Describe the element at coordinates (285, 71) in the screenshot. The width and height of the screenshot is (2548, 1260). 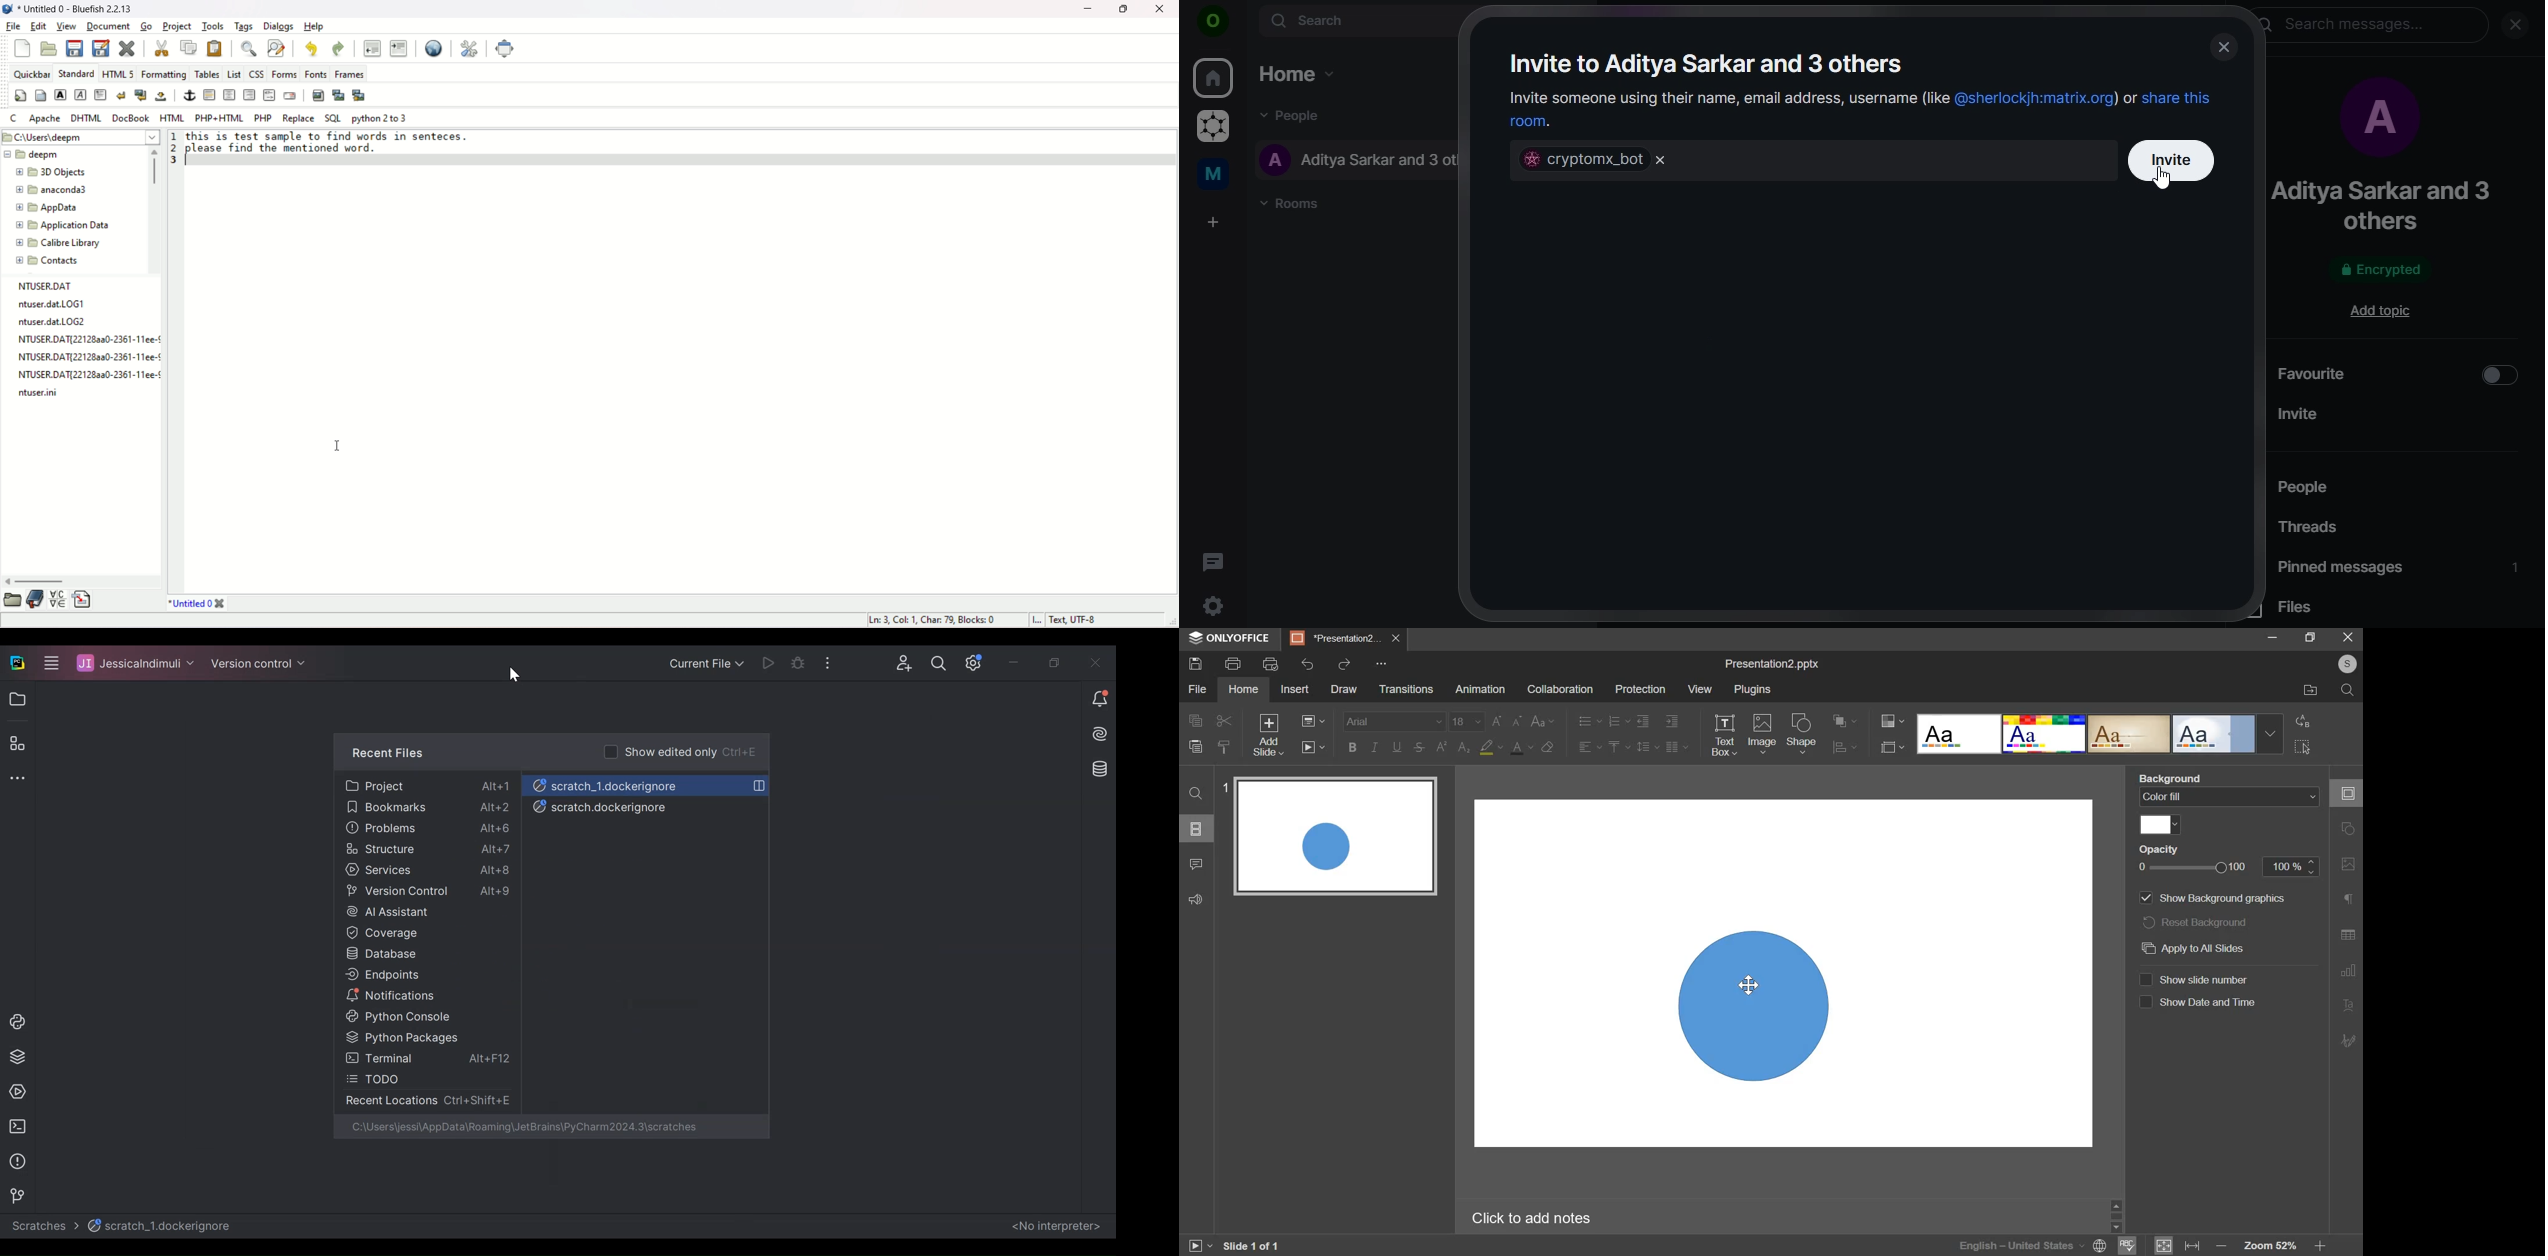
I see `forms` at that location.